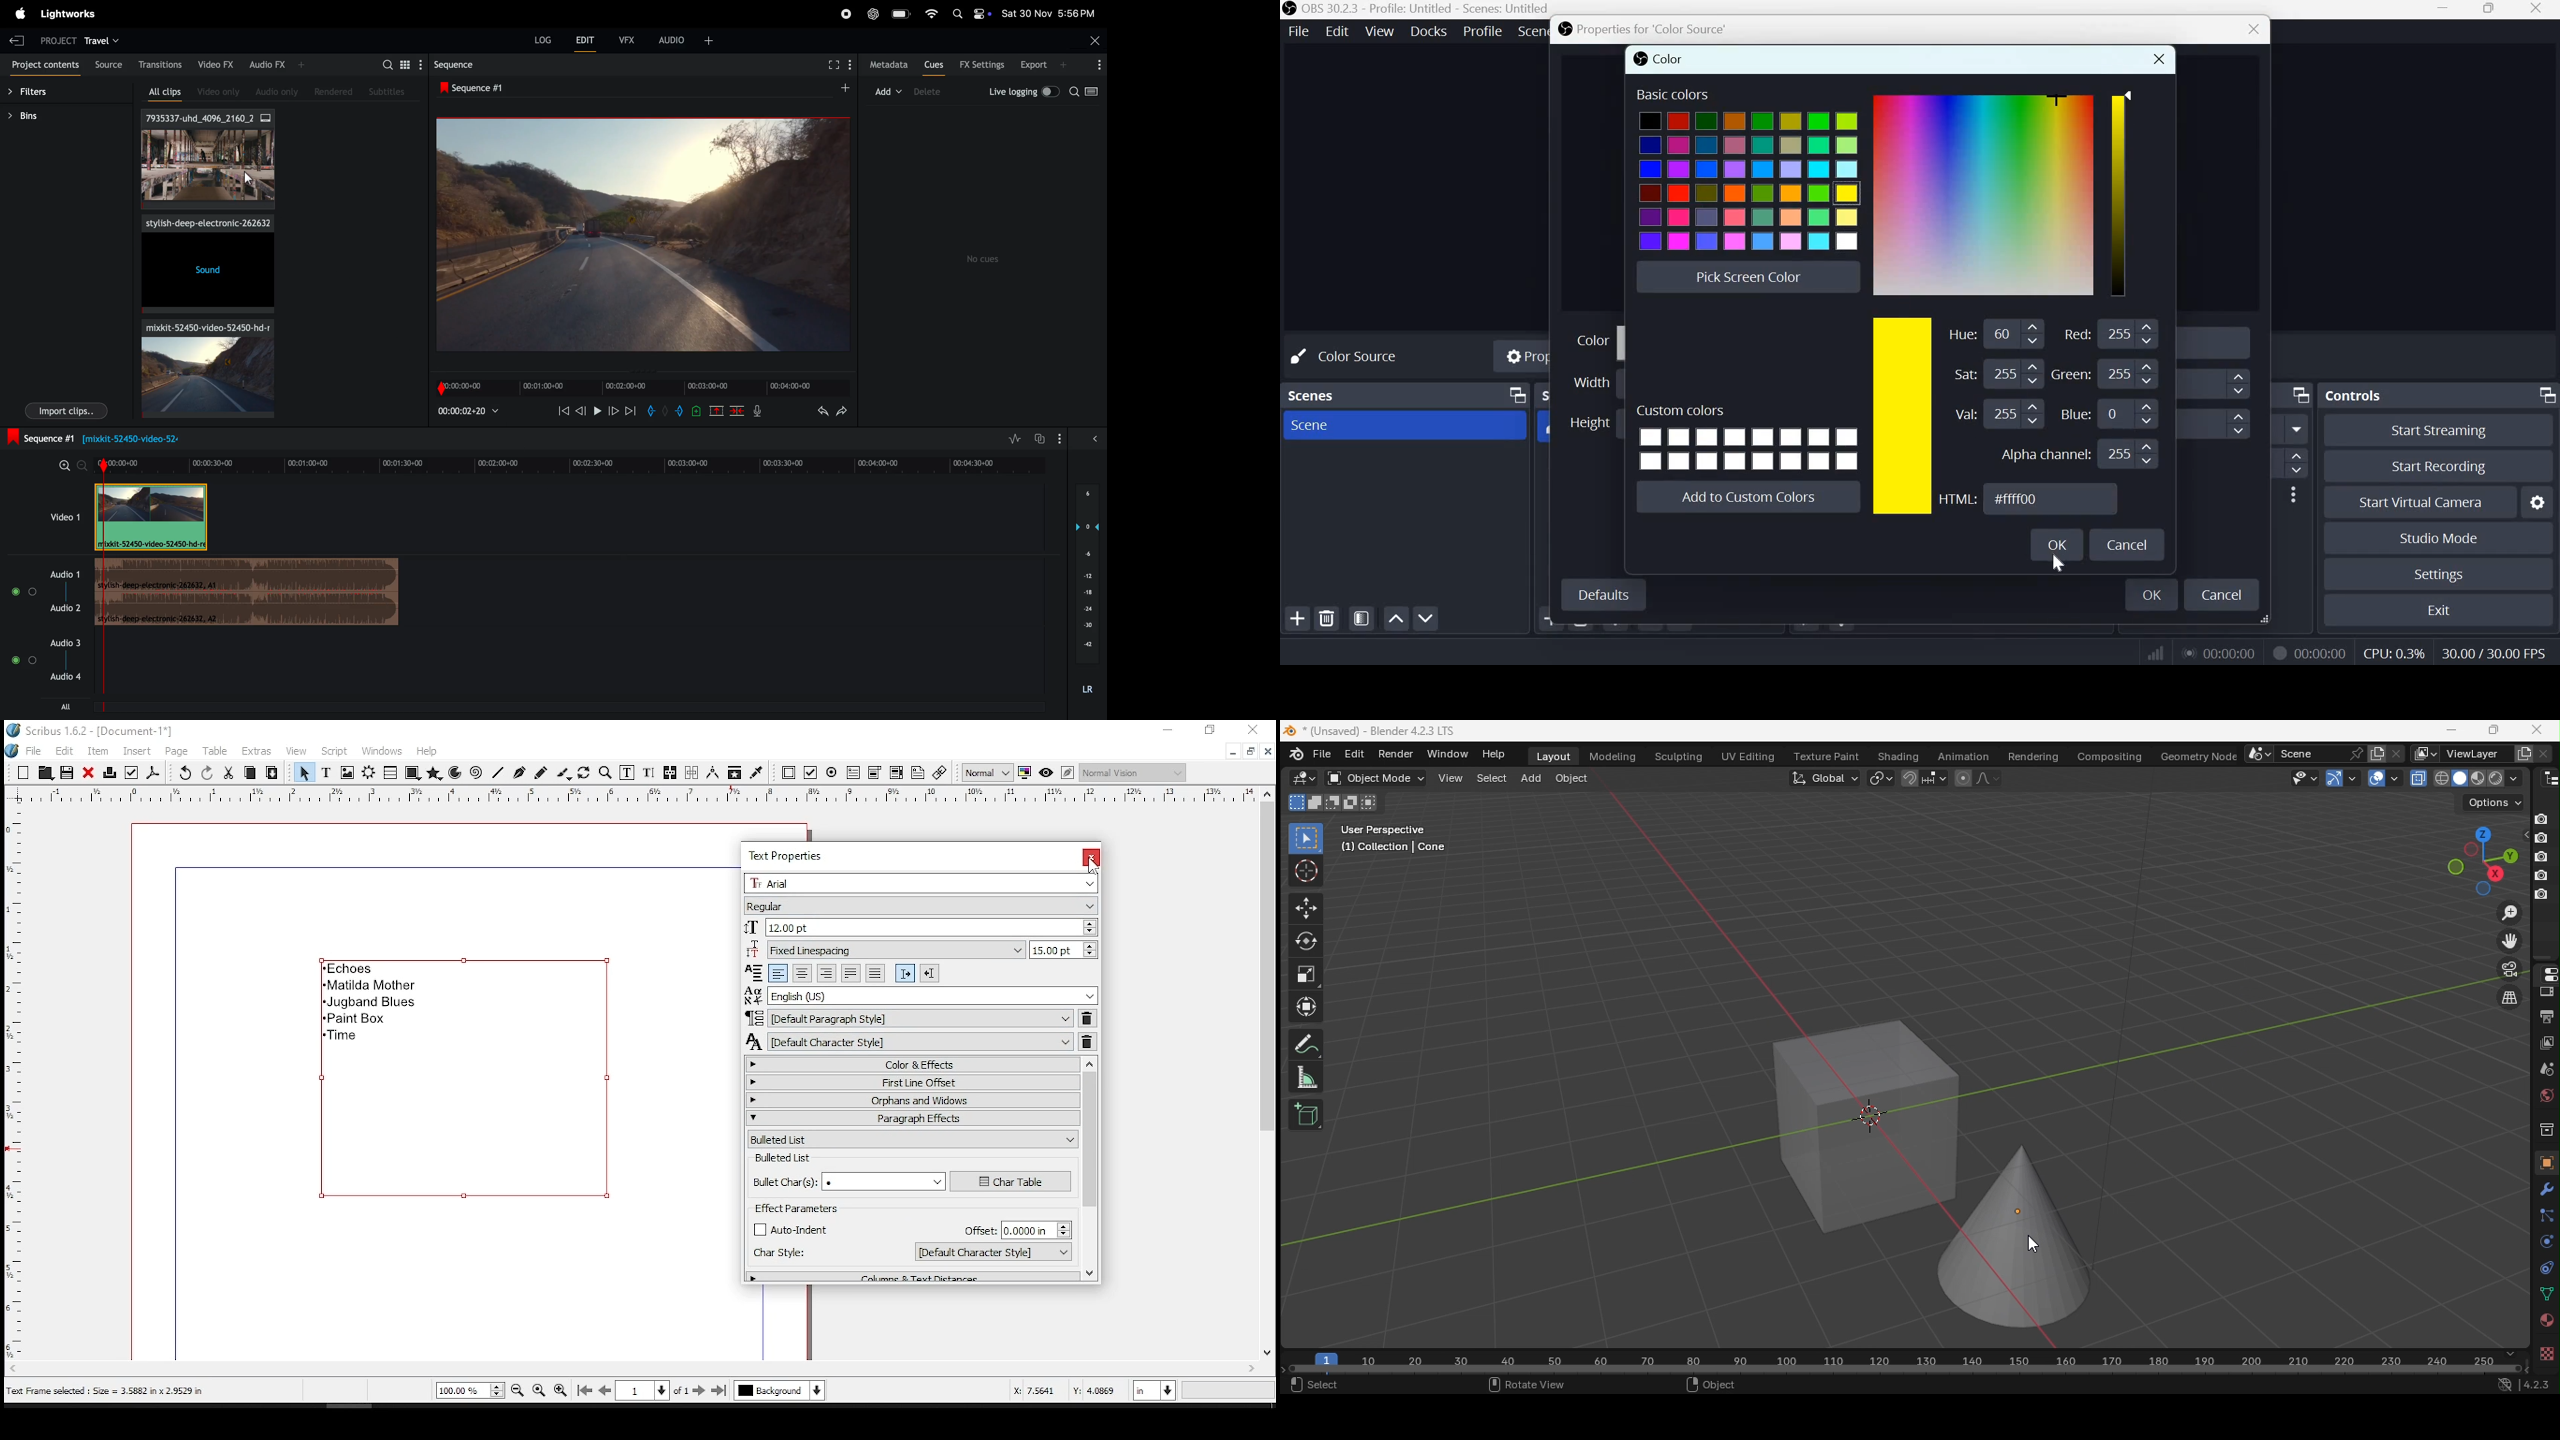 The width and height of the screenshot is (2576, 1456). I want to click on Start Virual Camera, so click(2421, 503).